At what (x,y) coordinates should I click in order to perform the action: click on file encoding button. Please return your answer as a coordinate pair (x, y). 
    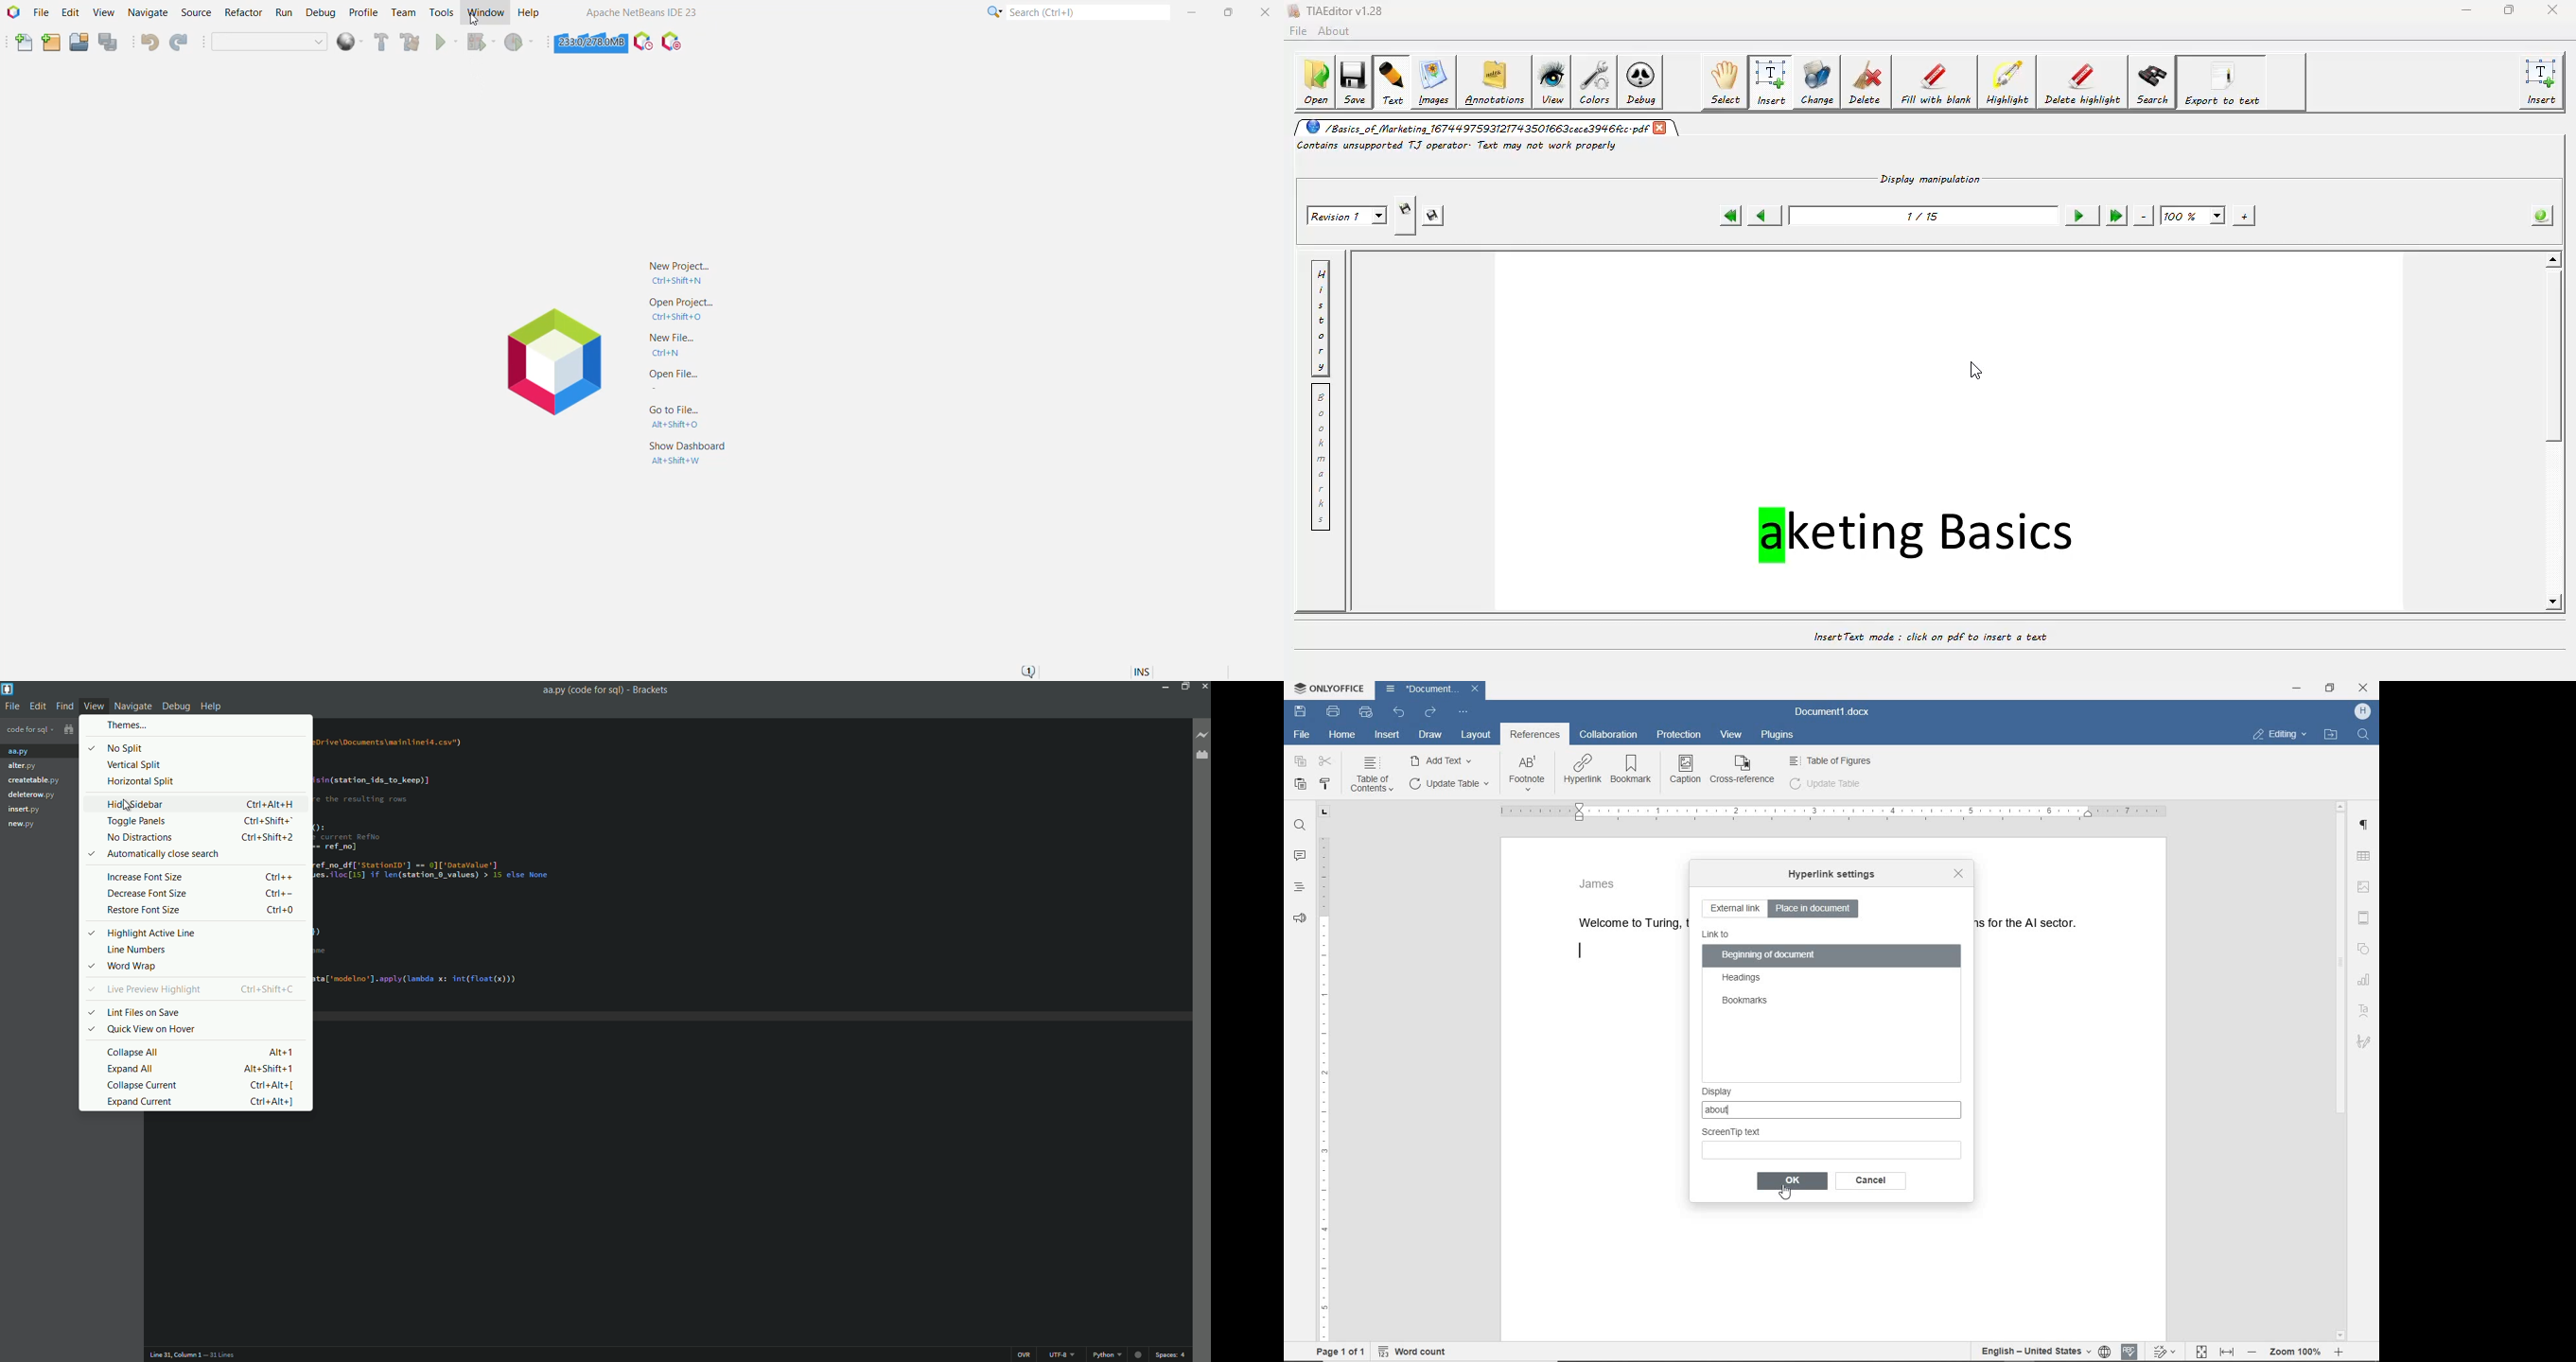
    Looking at the image, I should click on (1063, 1355).